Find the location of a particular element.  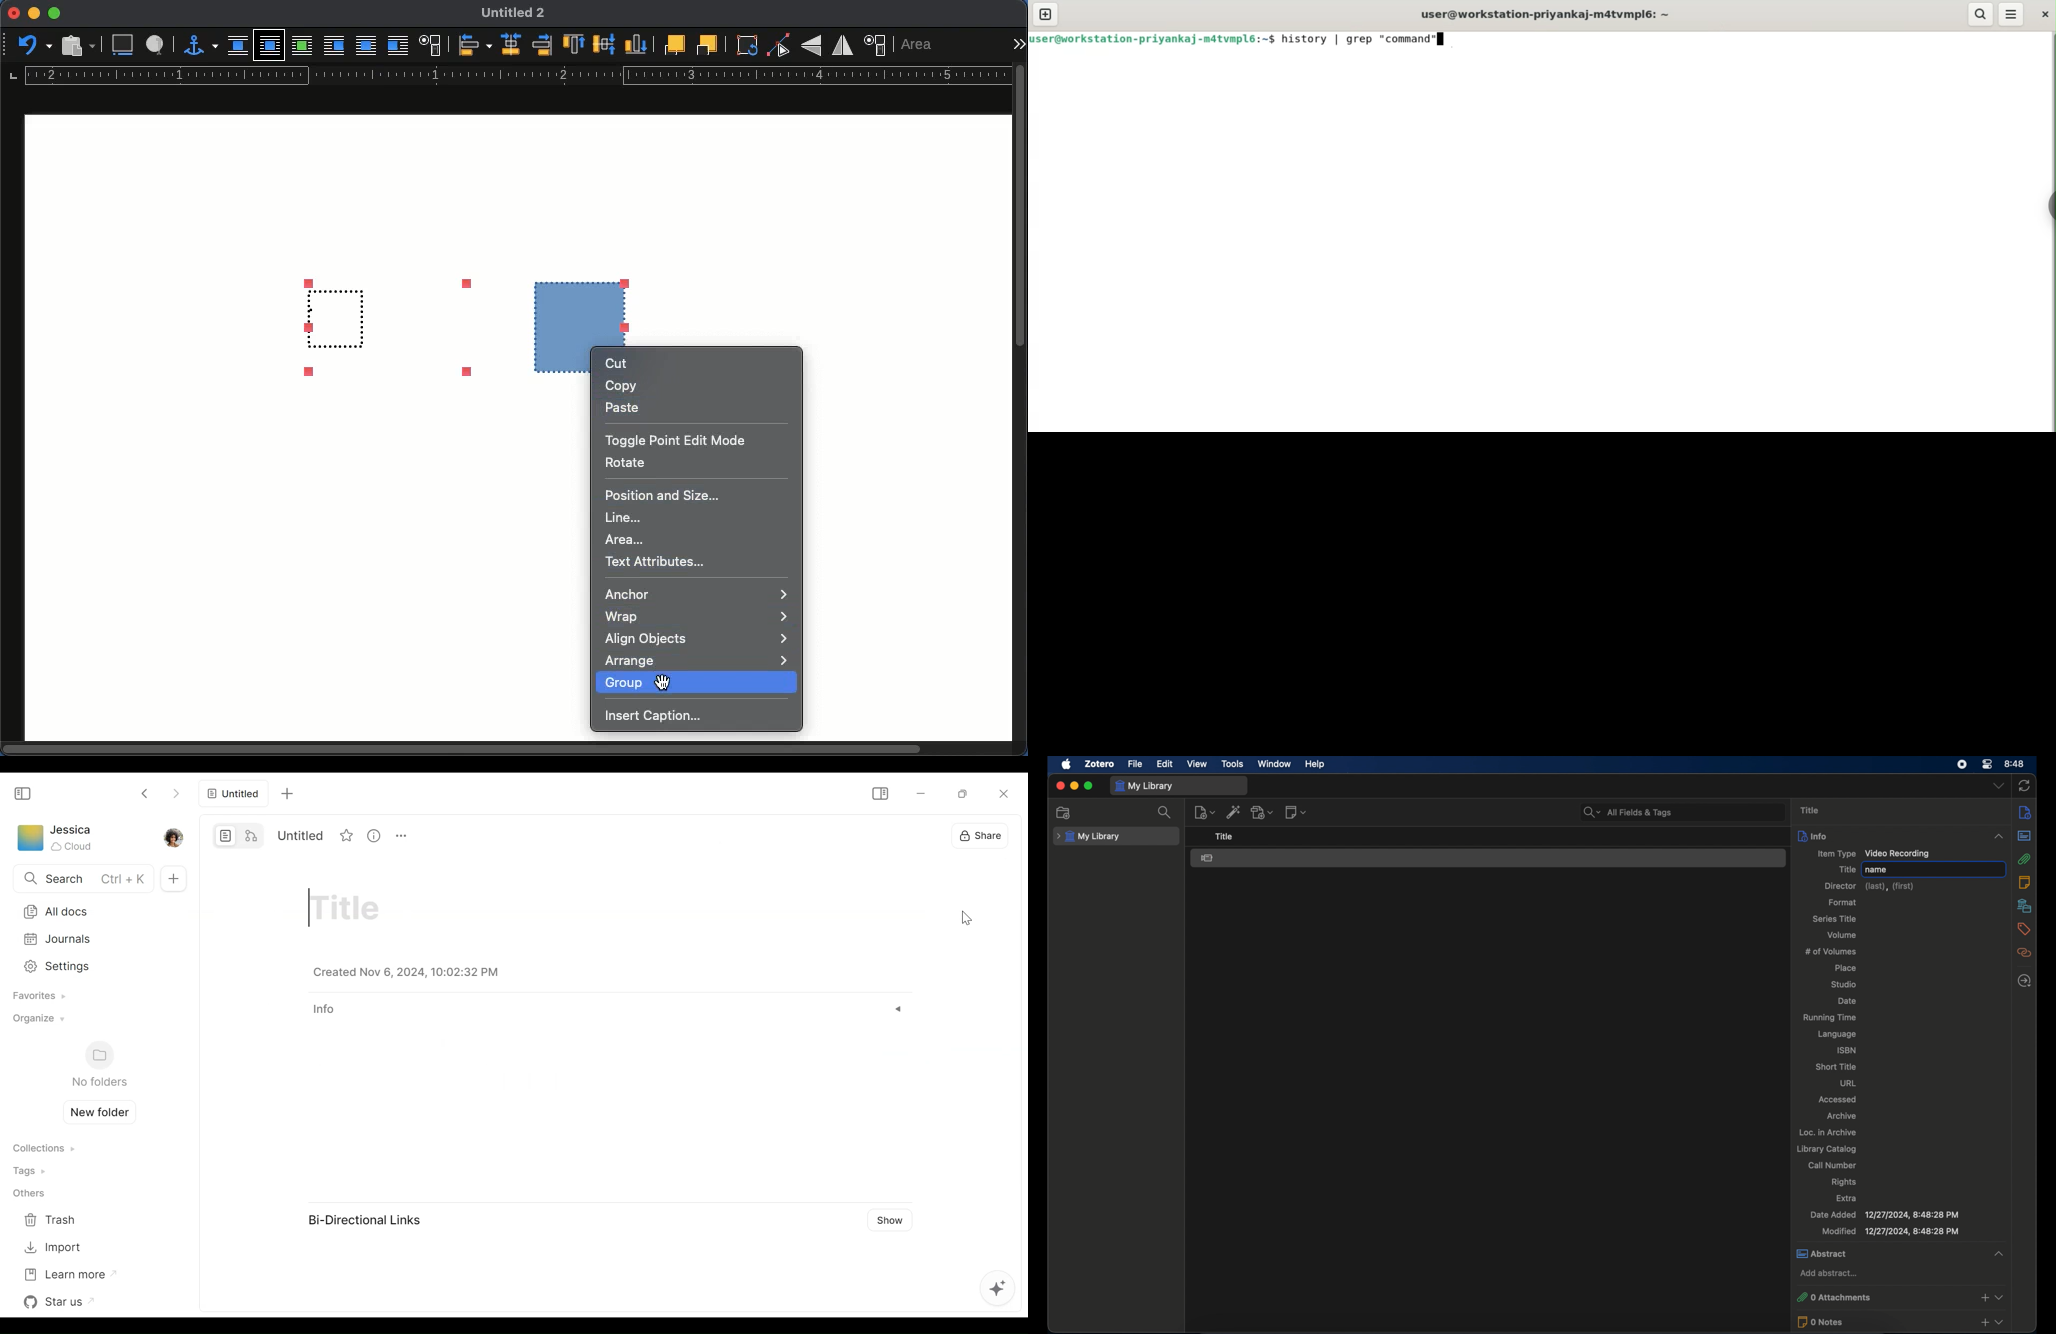

file is located at coordinates (1135, 765).